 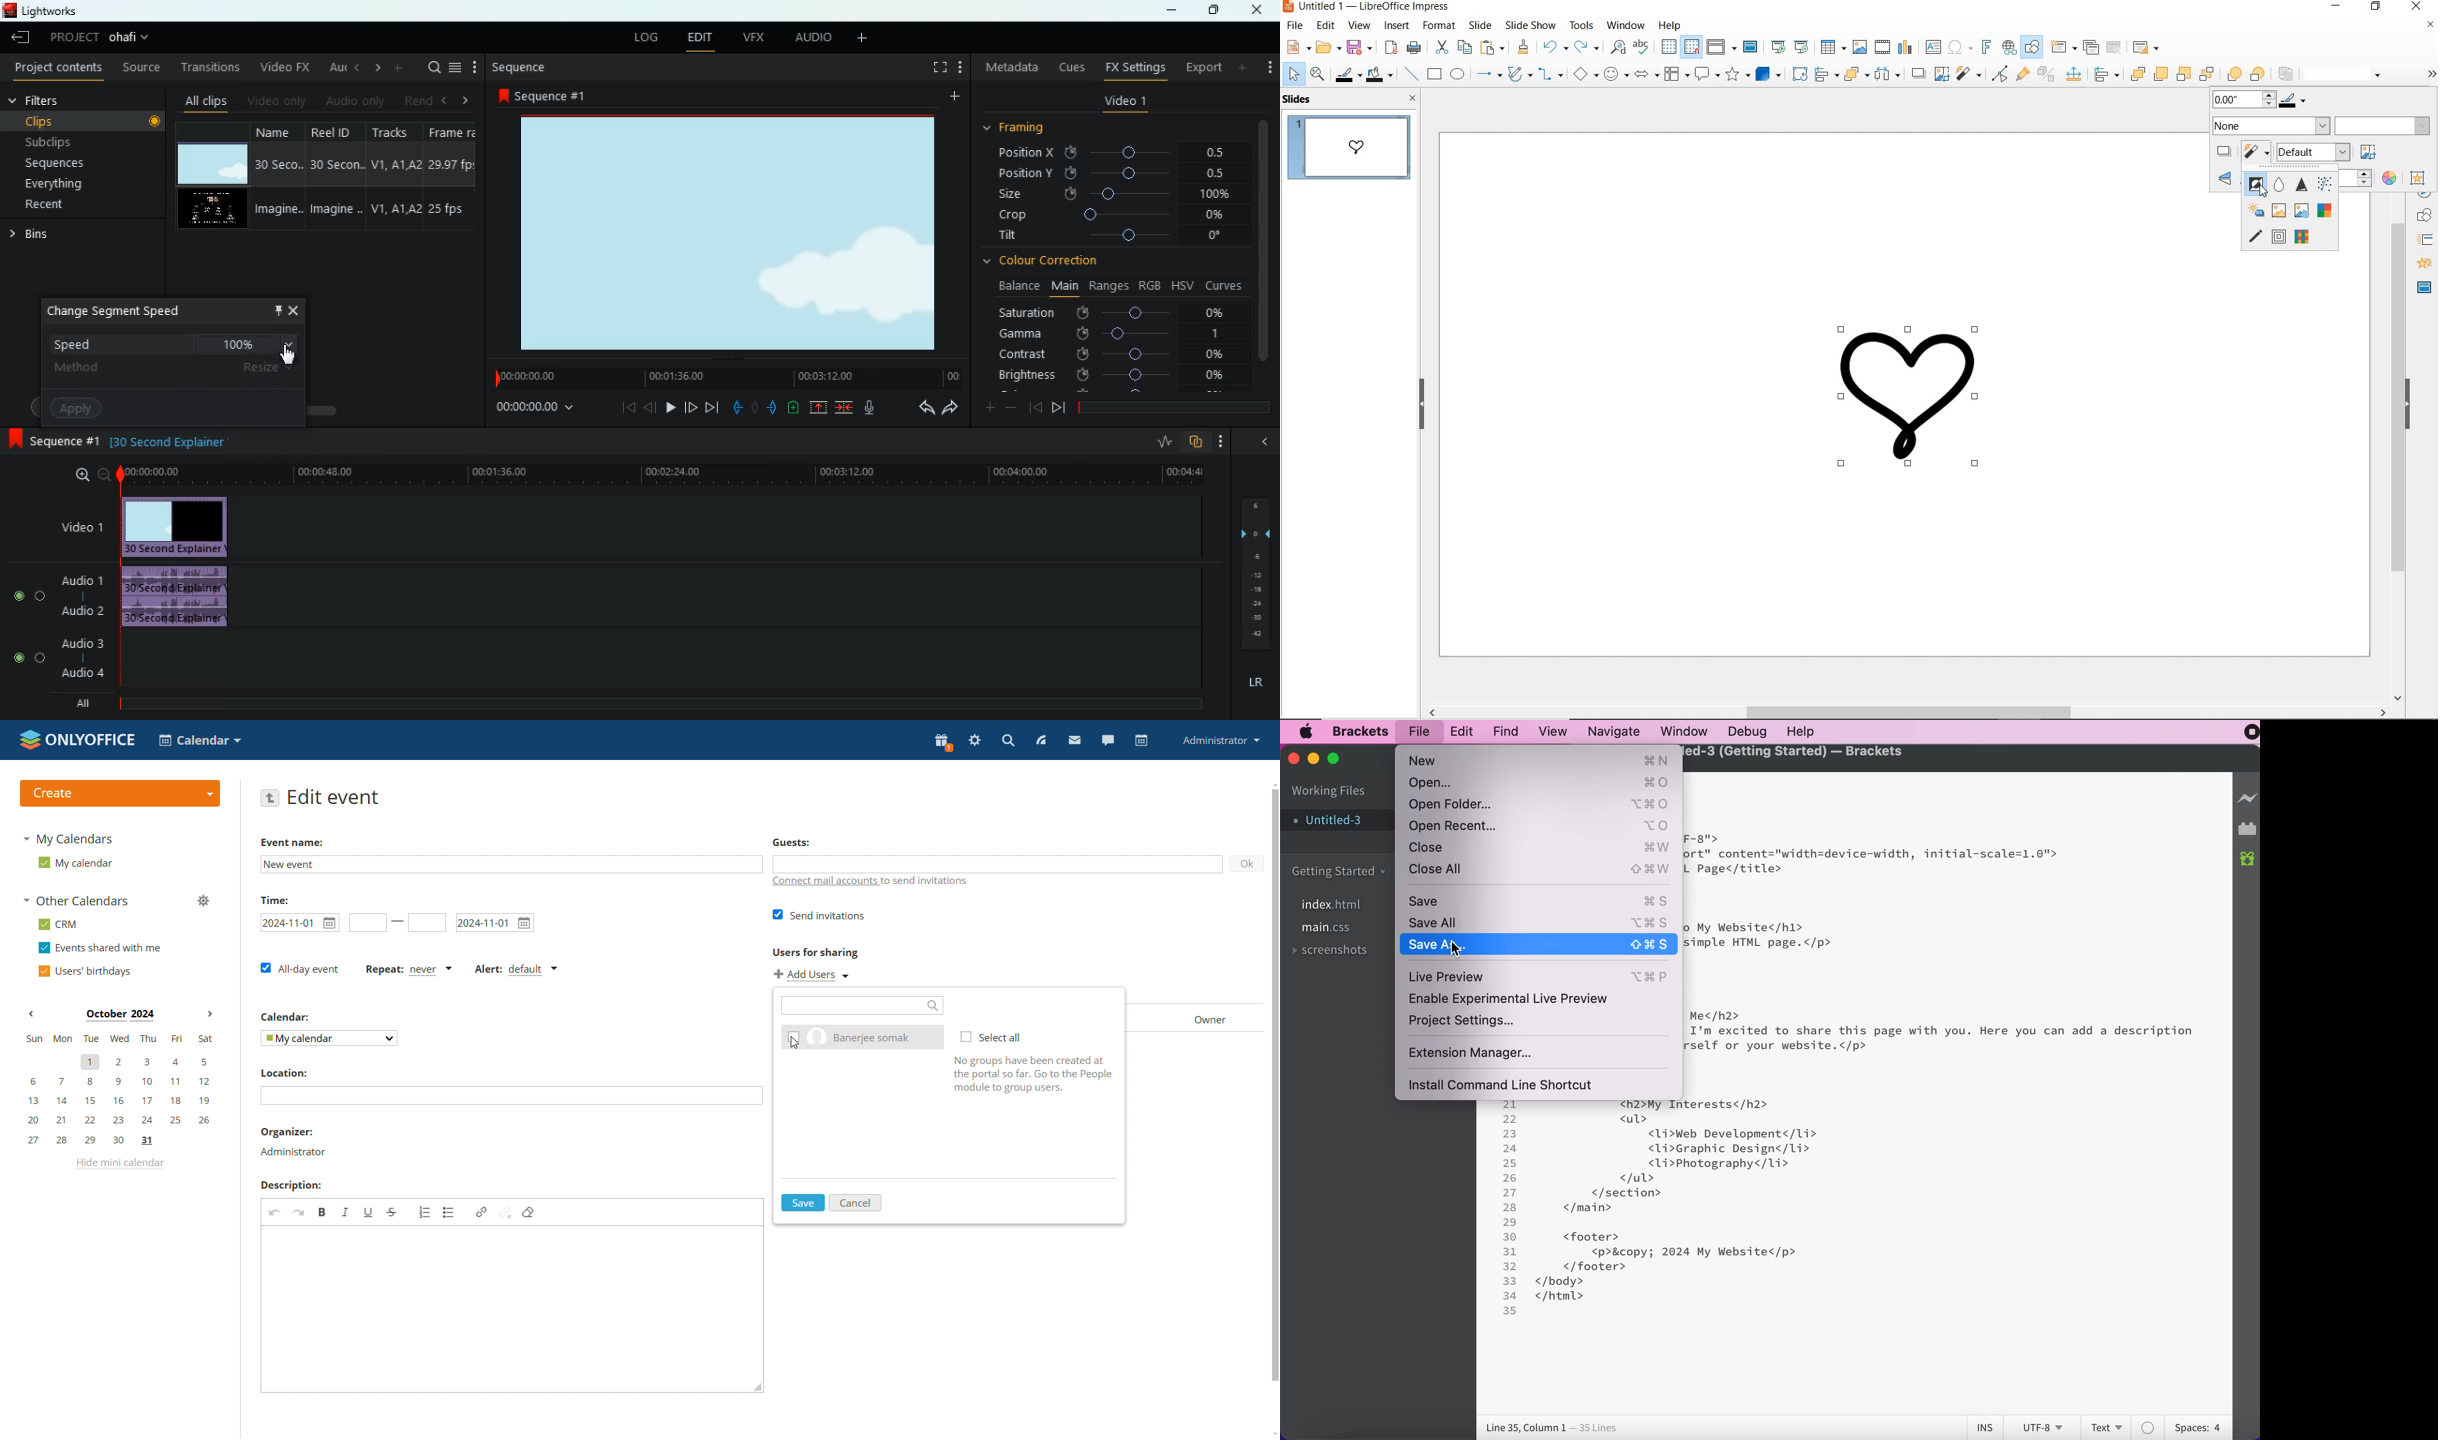 I want to click on filter, so click(x=1968, y=74).